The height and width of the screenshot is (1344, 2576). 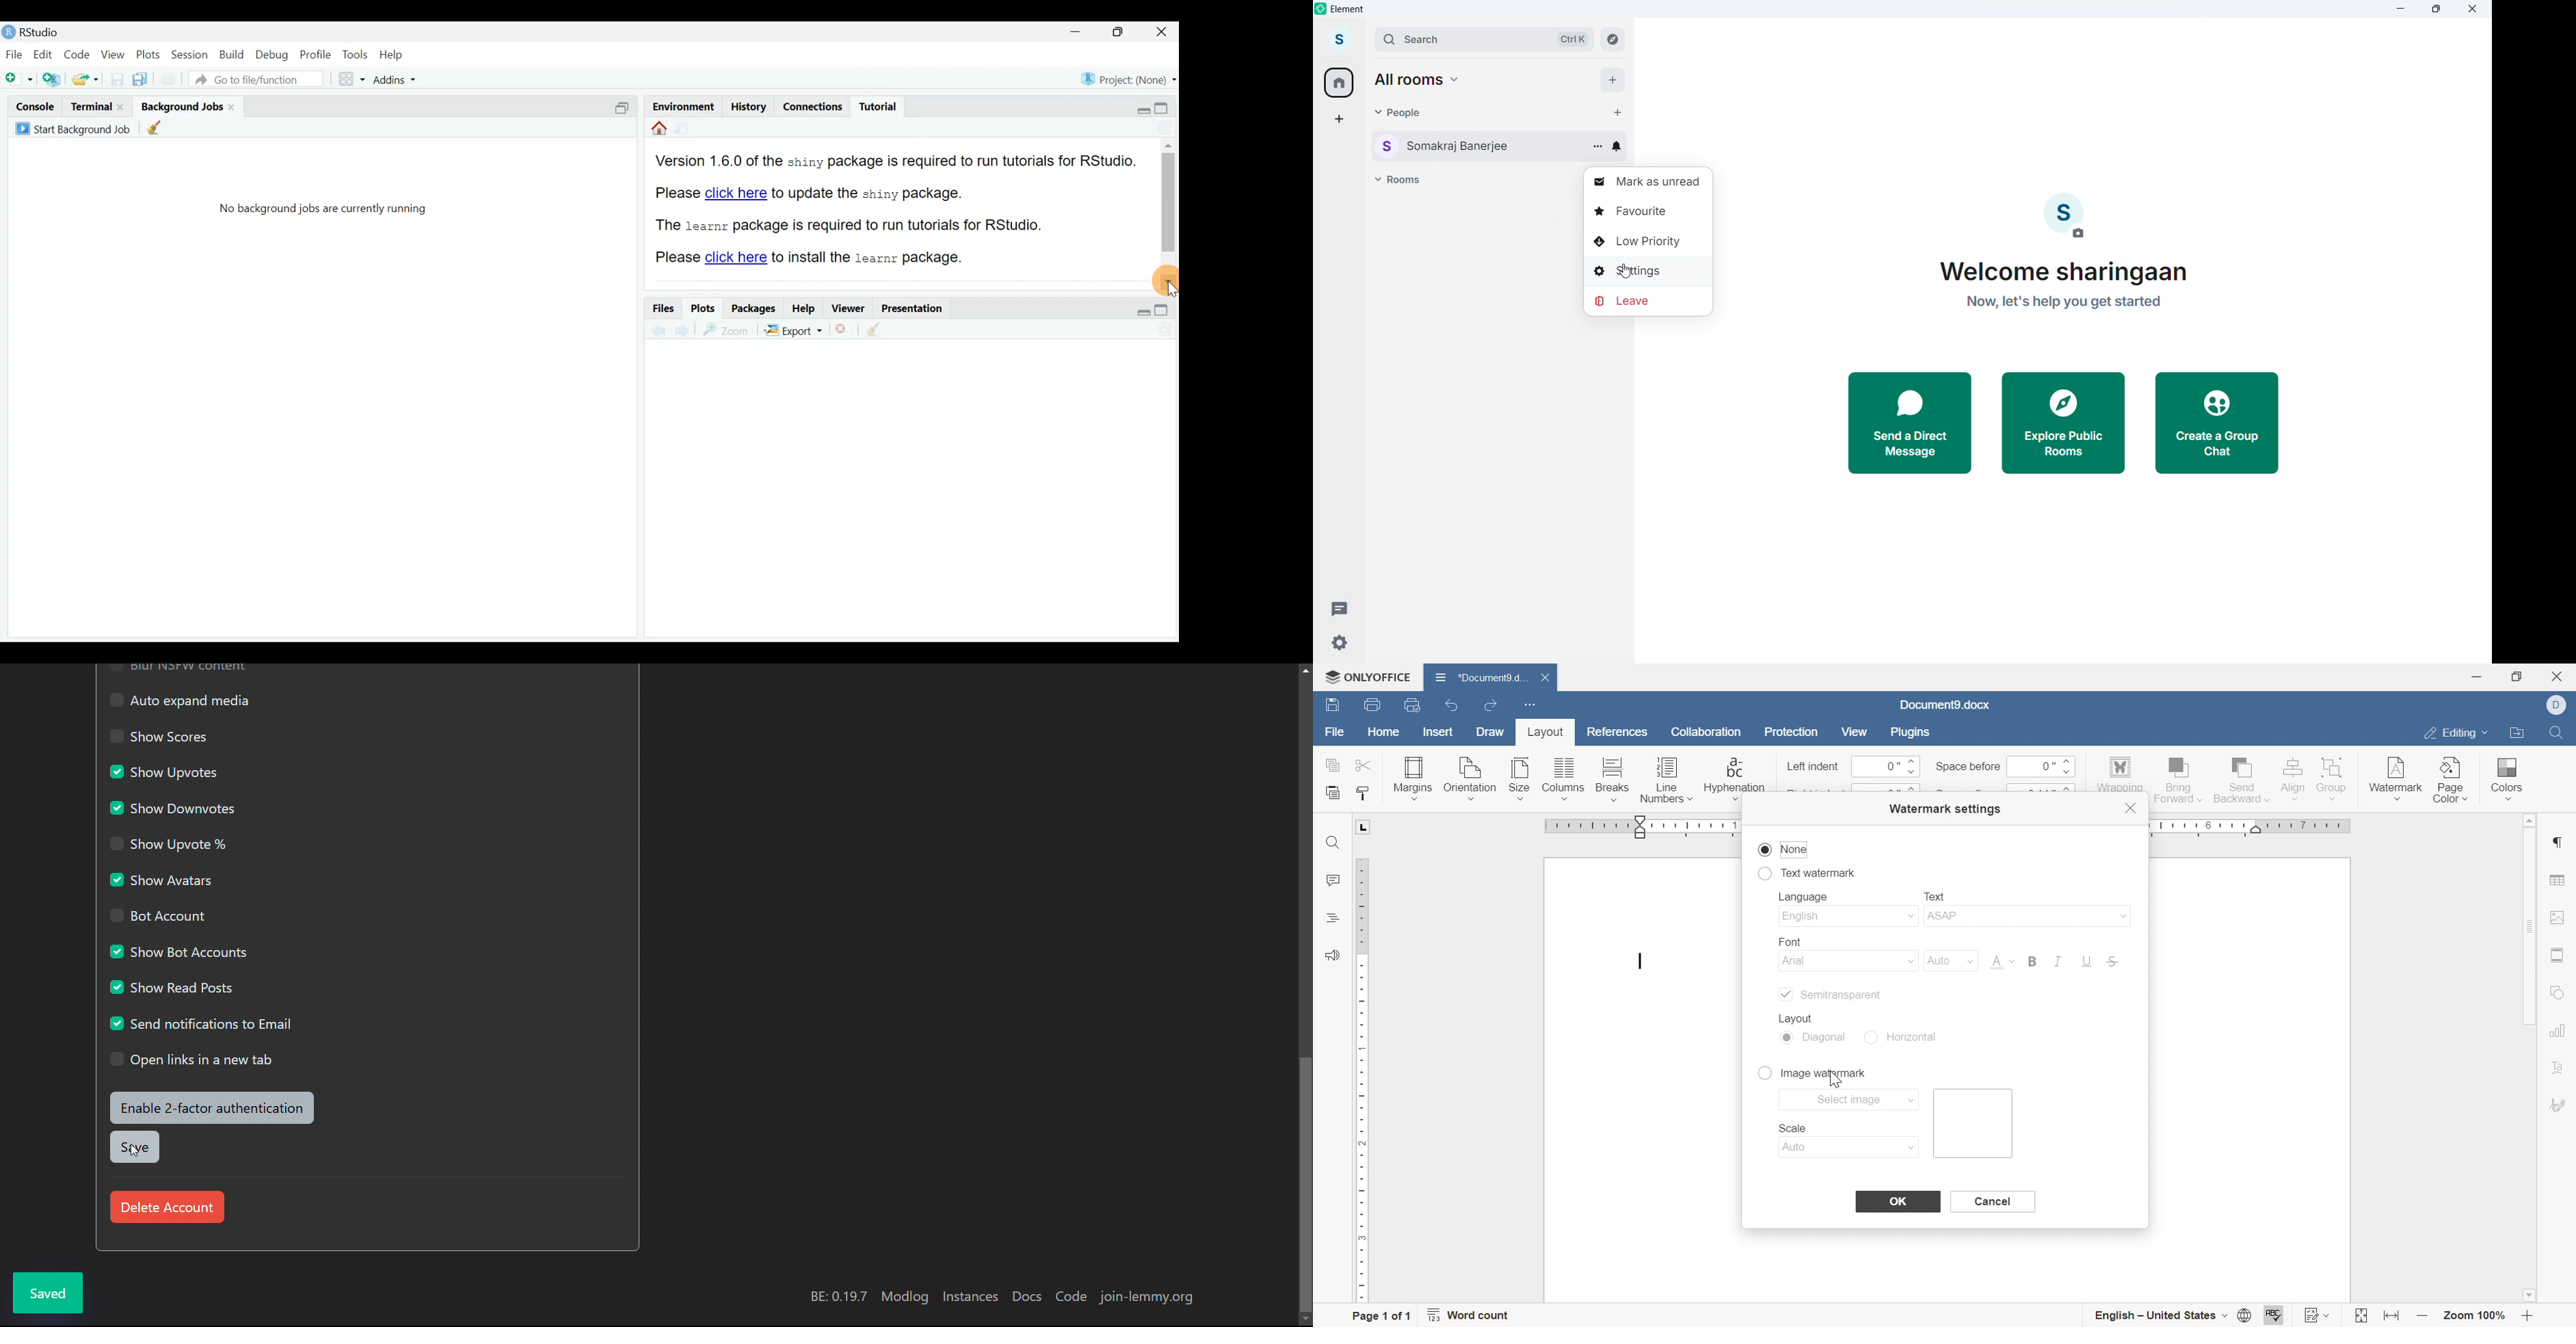 I want to click on scroll bar, so click(x=2528, y=926).